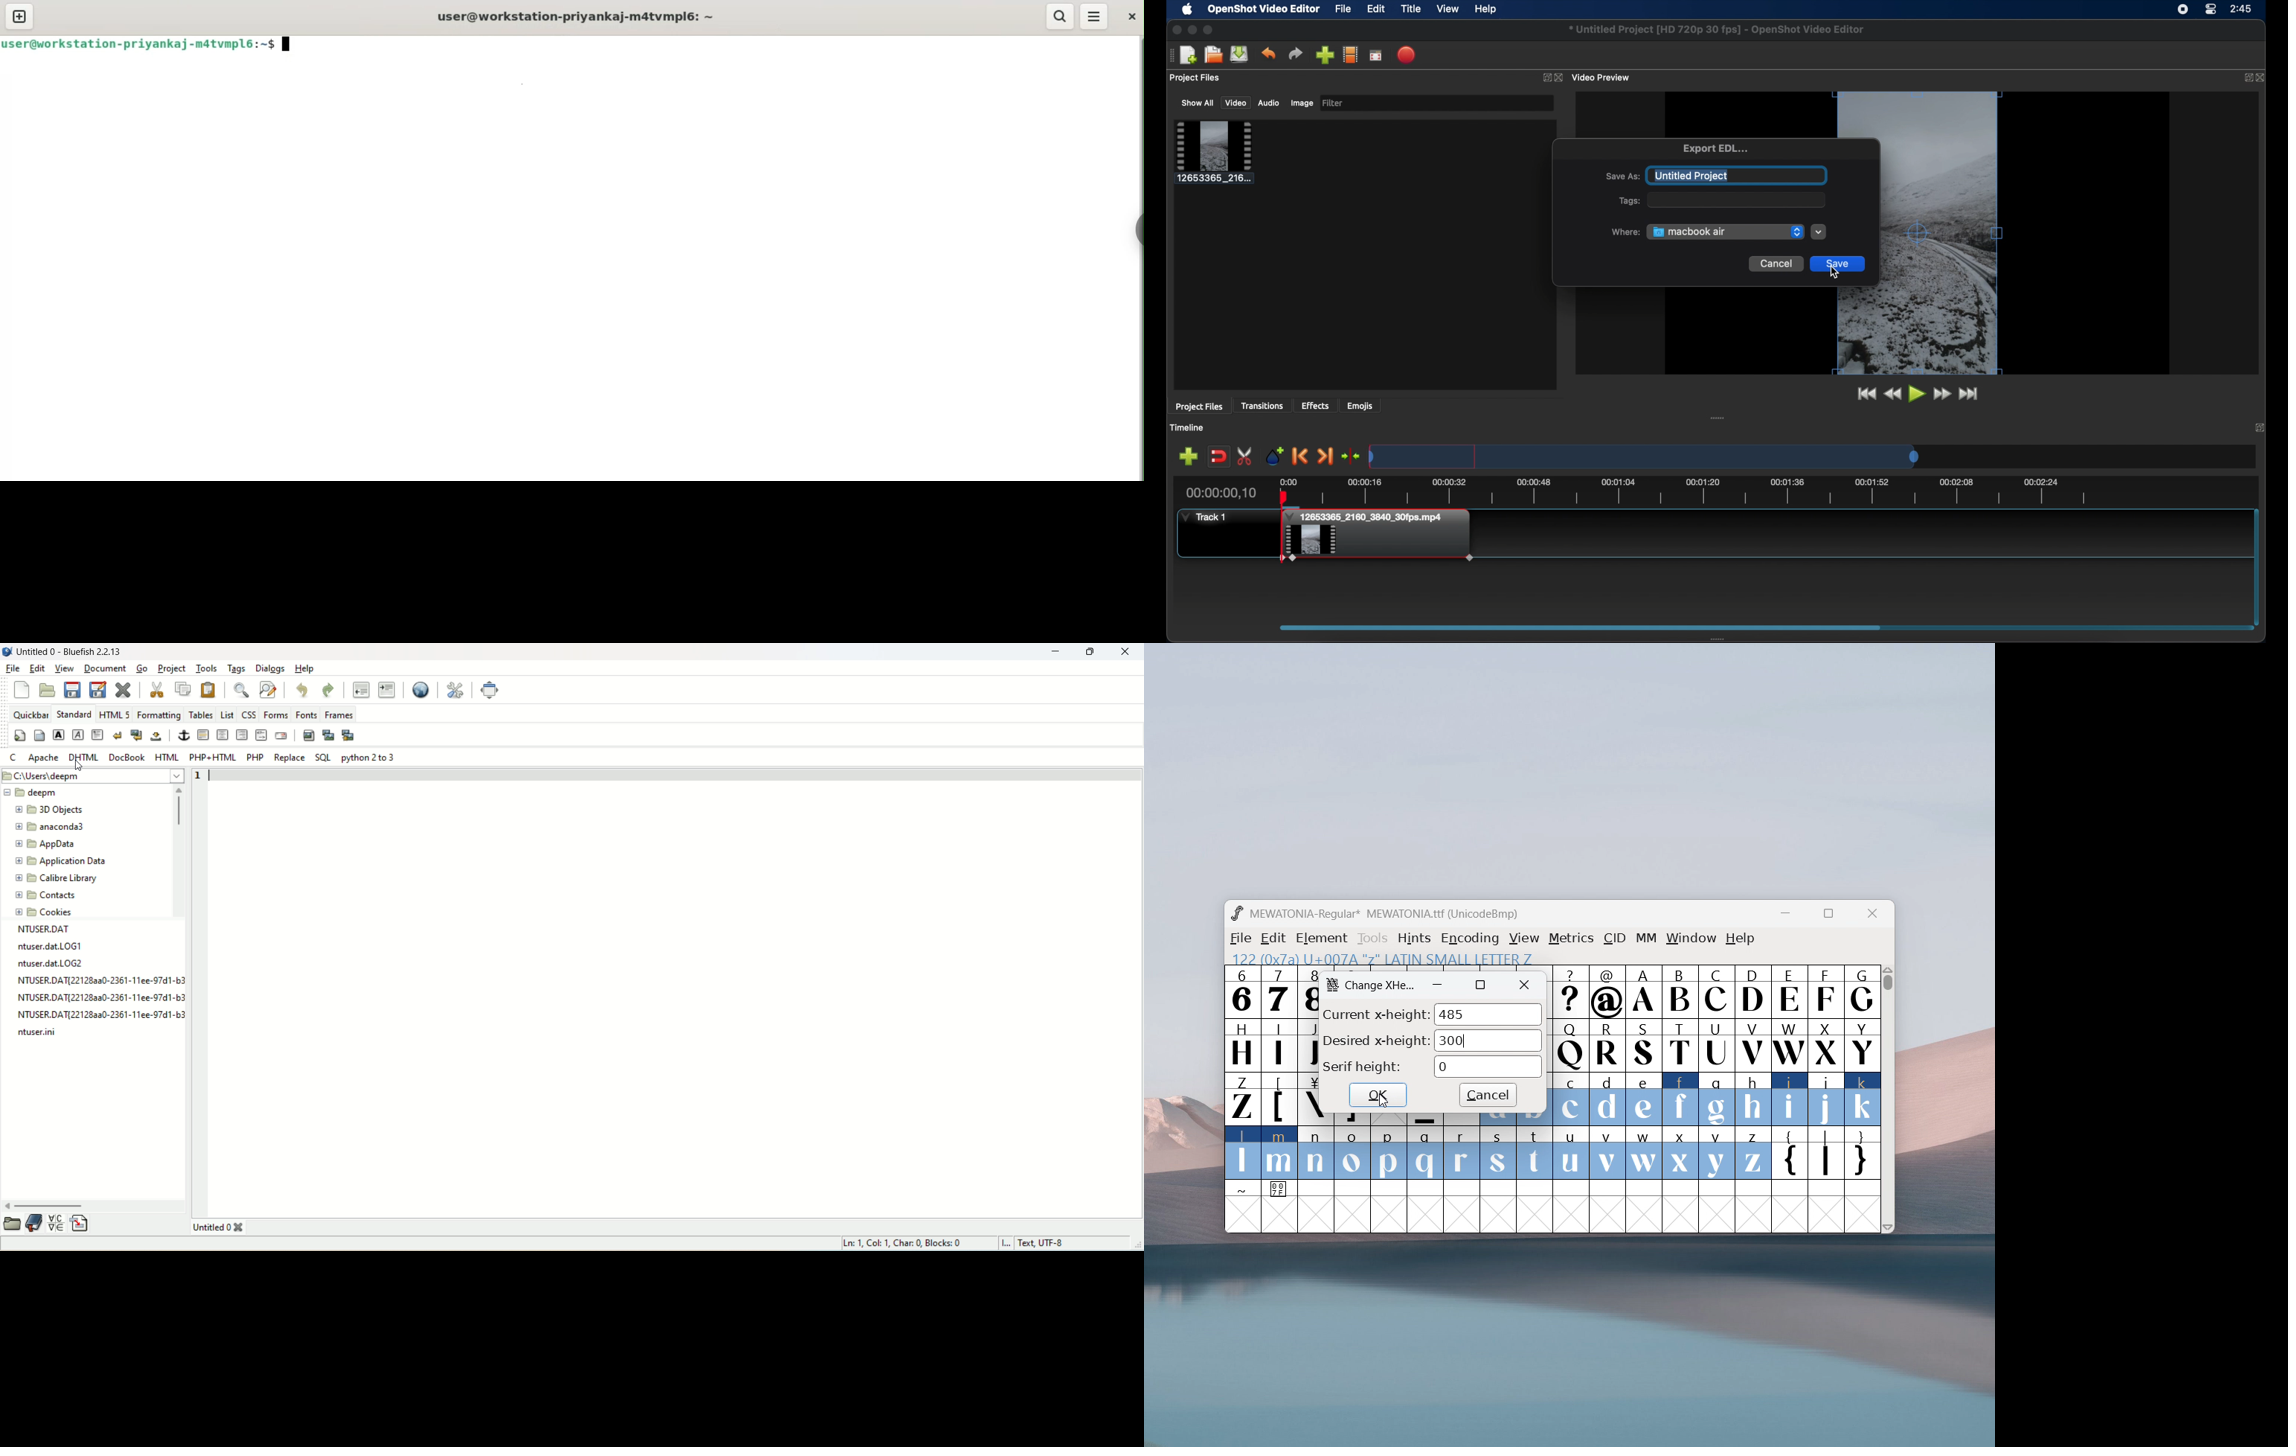 The width and height of the screenshot is (2296, 1456). I want to click on 0, so click(1488, 1067).